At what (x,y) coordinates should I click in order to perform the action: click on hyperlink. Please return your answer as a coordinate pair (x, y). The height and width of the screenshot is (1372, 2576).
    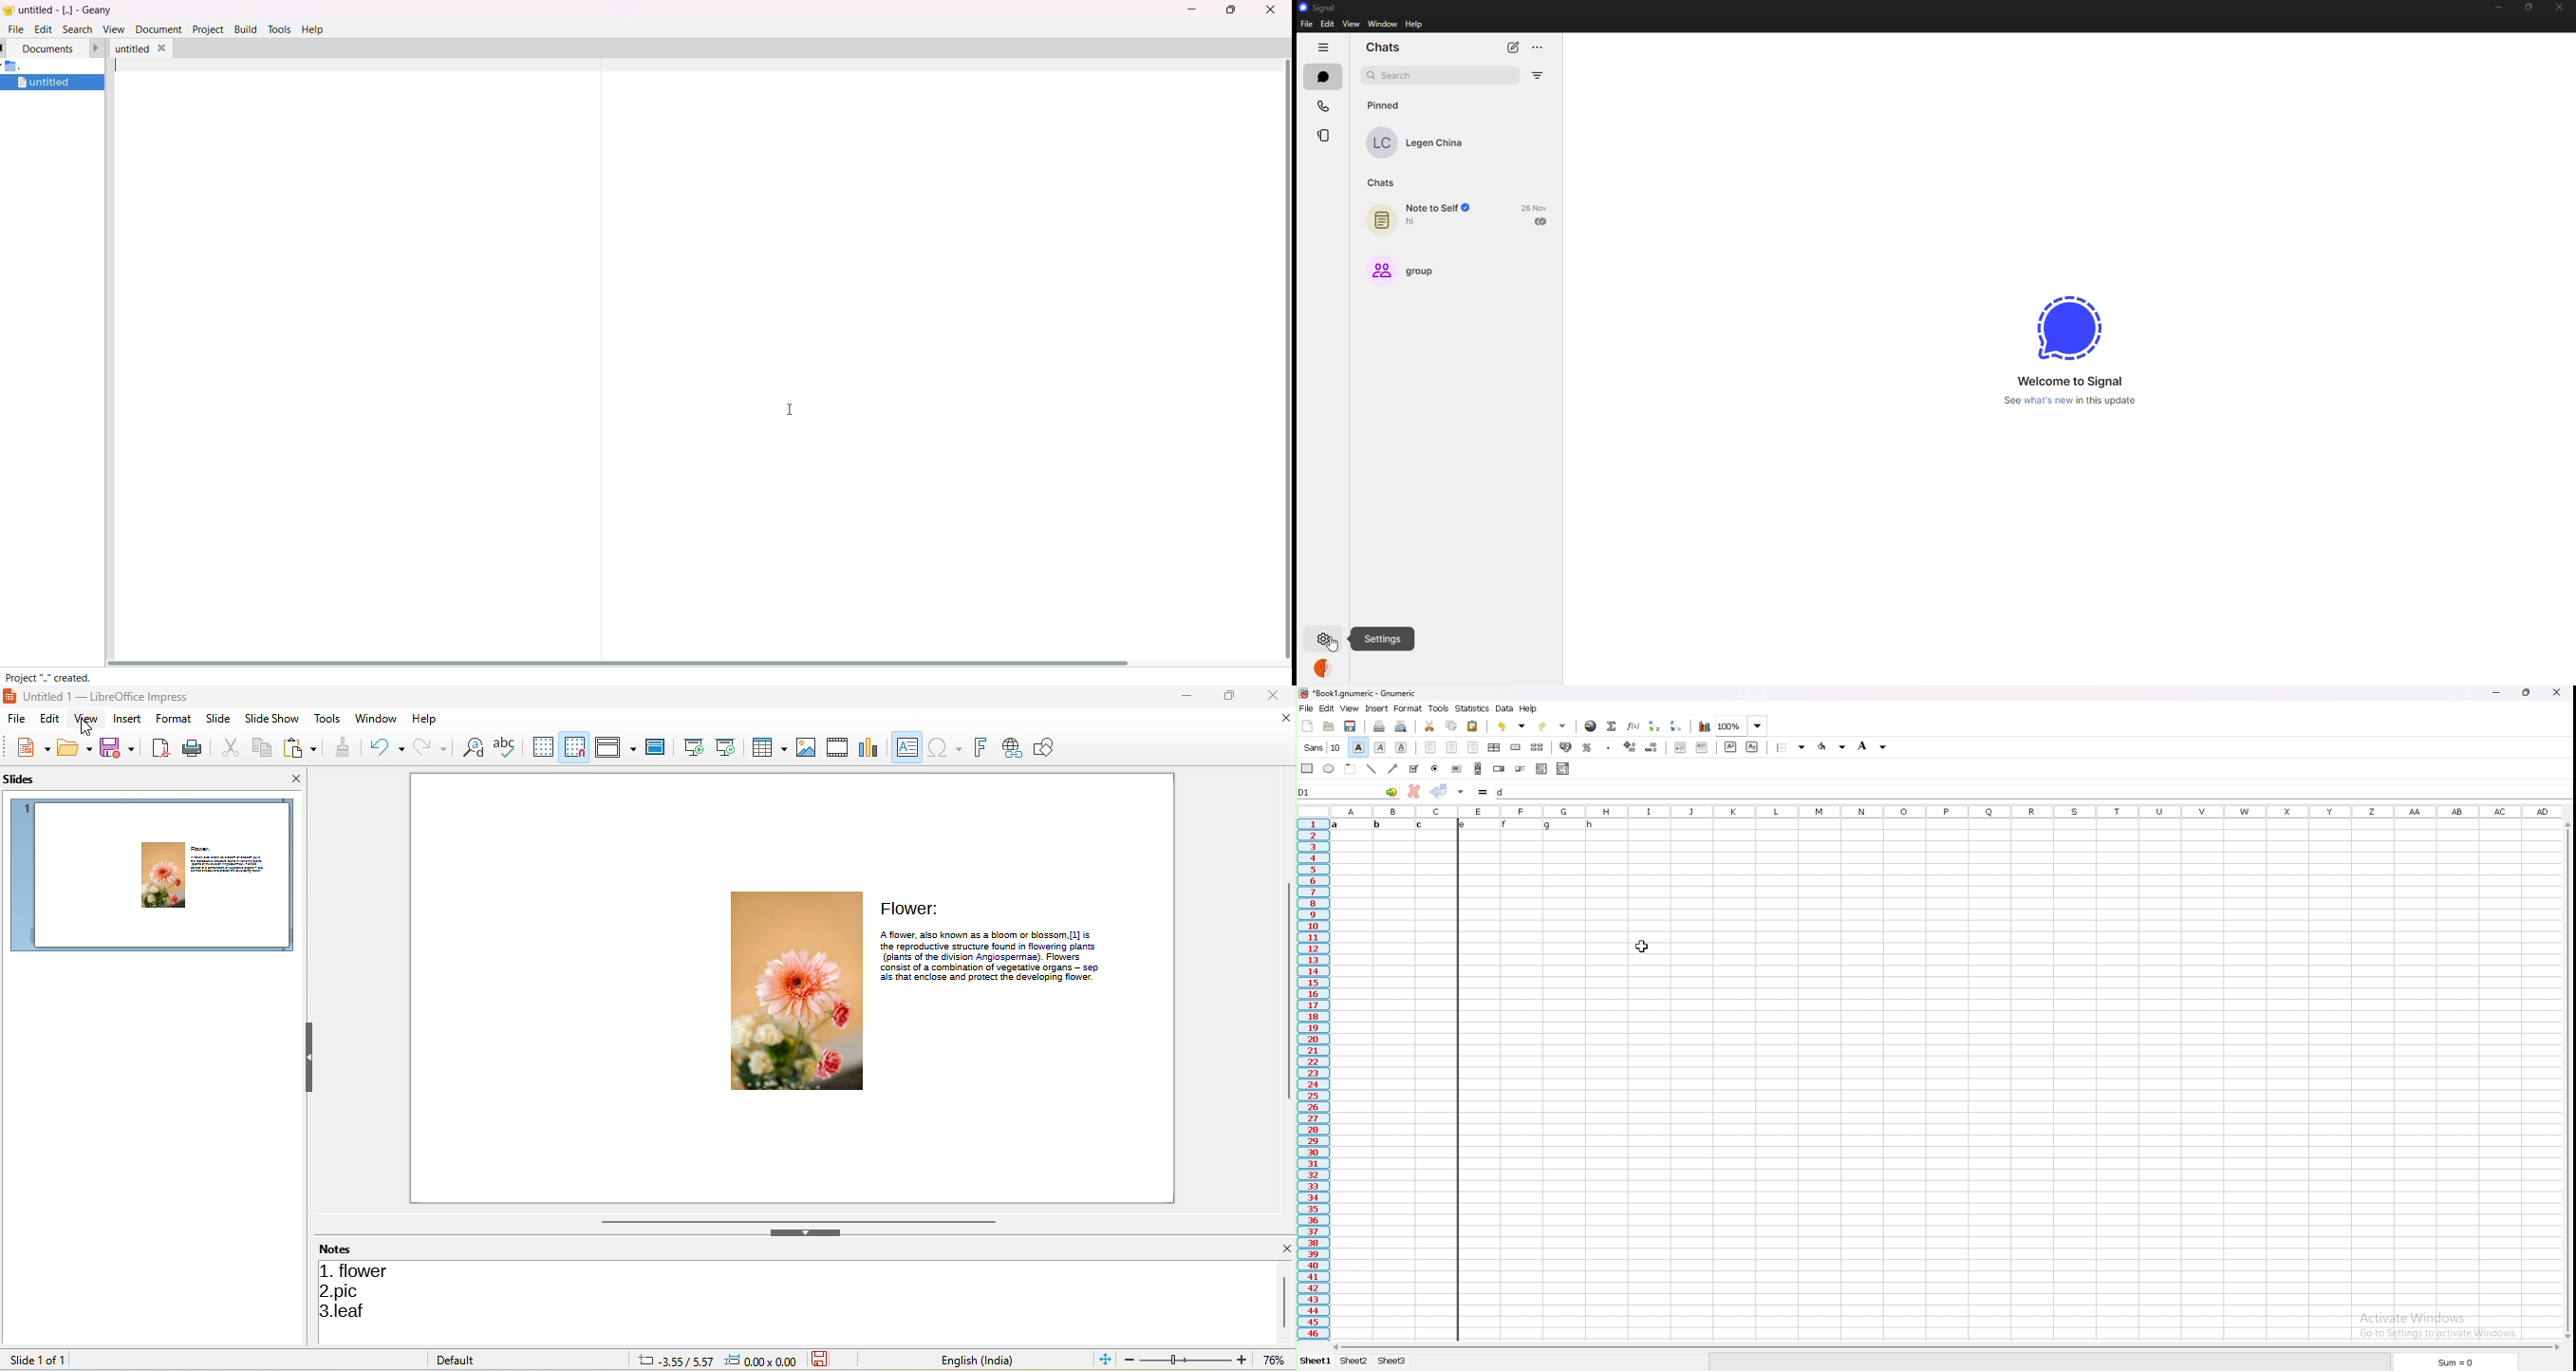
    Looking at the image, I should click on (1591, 726).